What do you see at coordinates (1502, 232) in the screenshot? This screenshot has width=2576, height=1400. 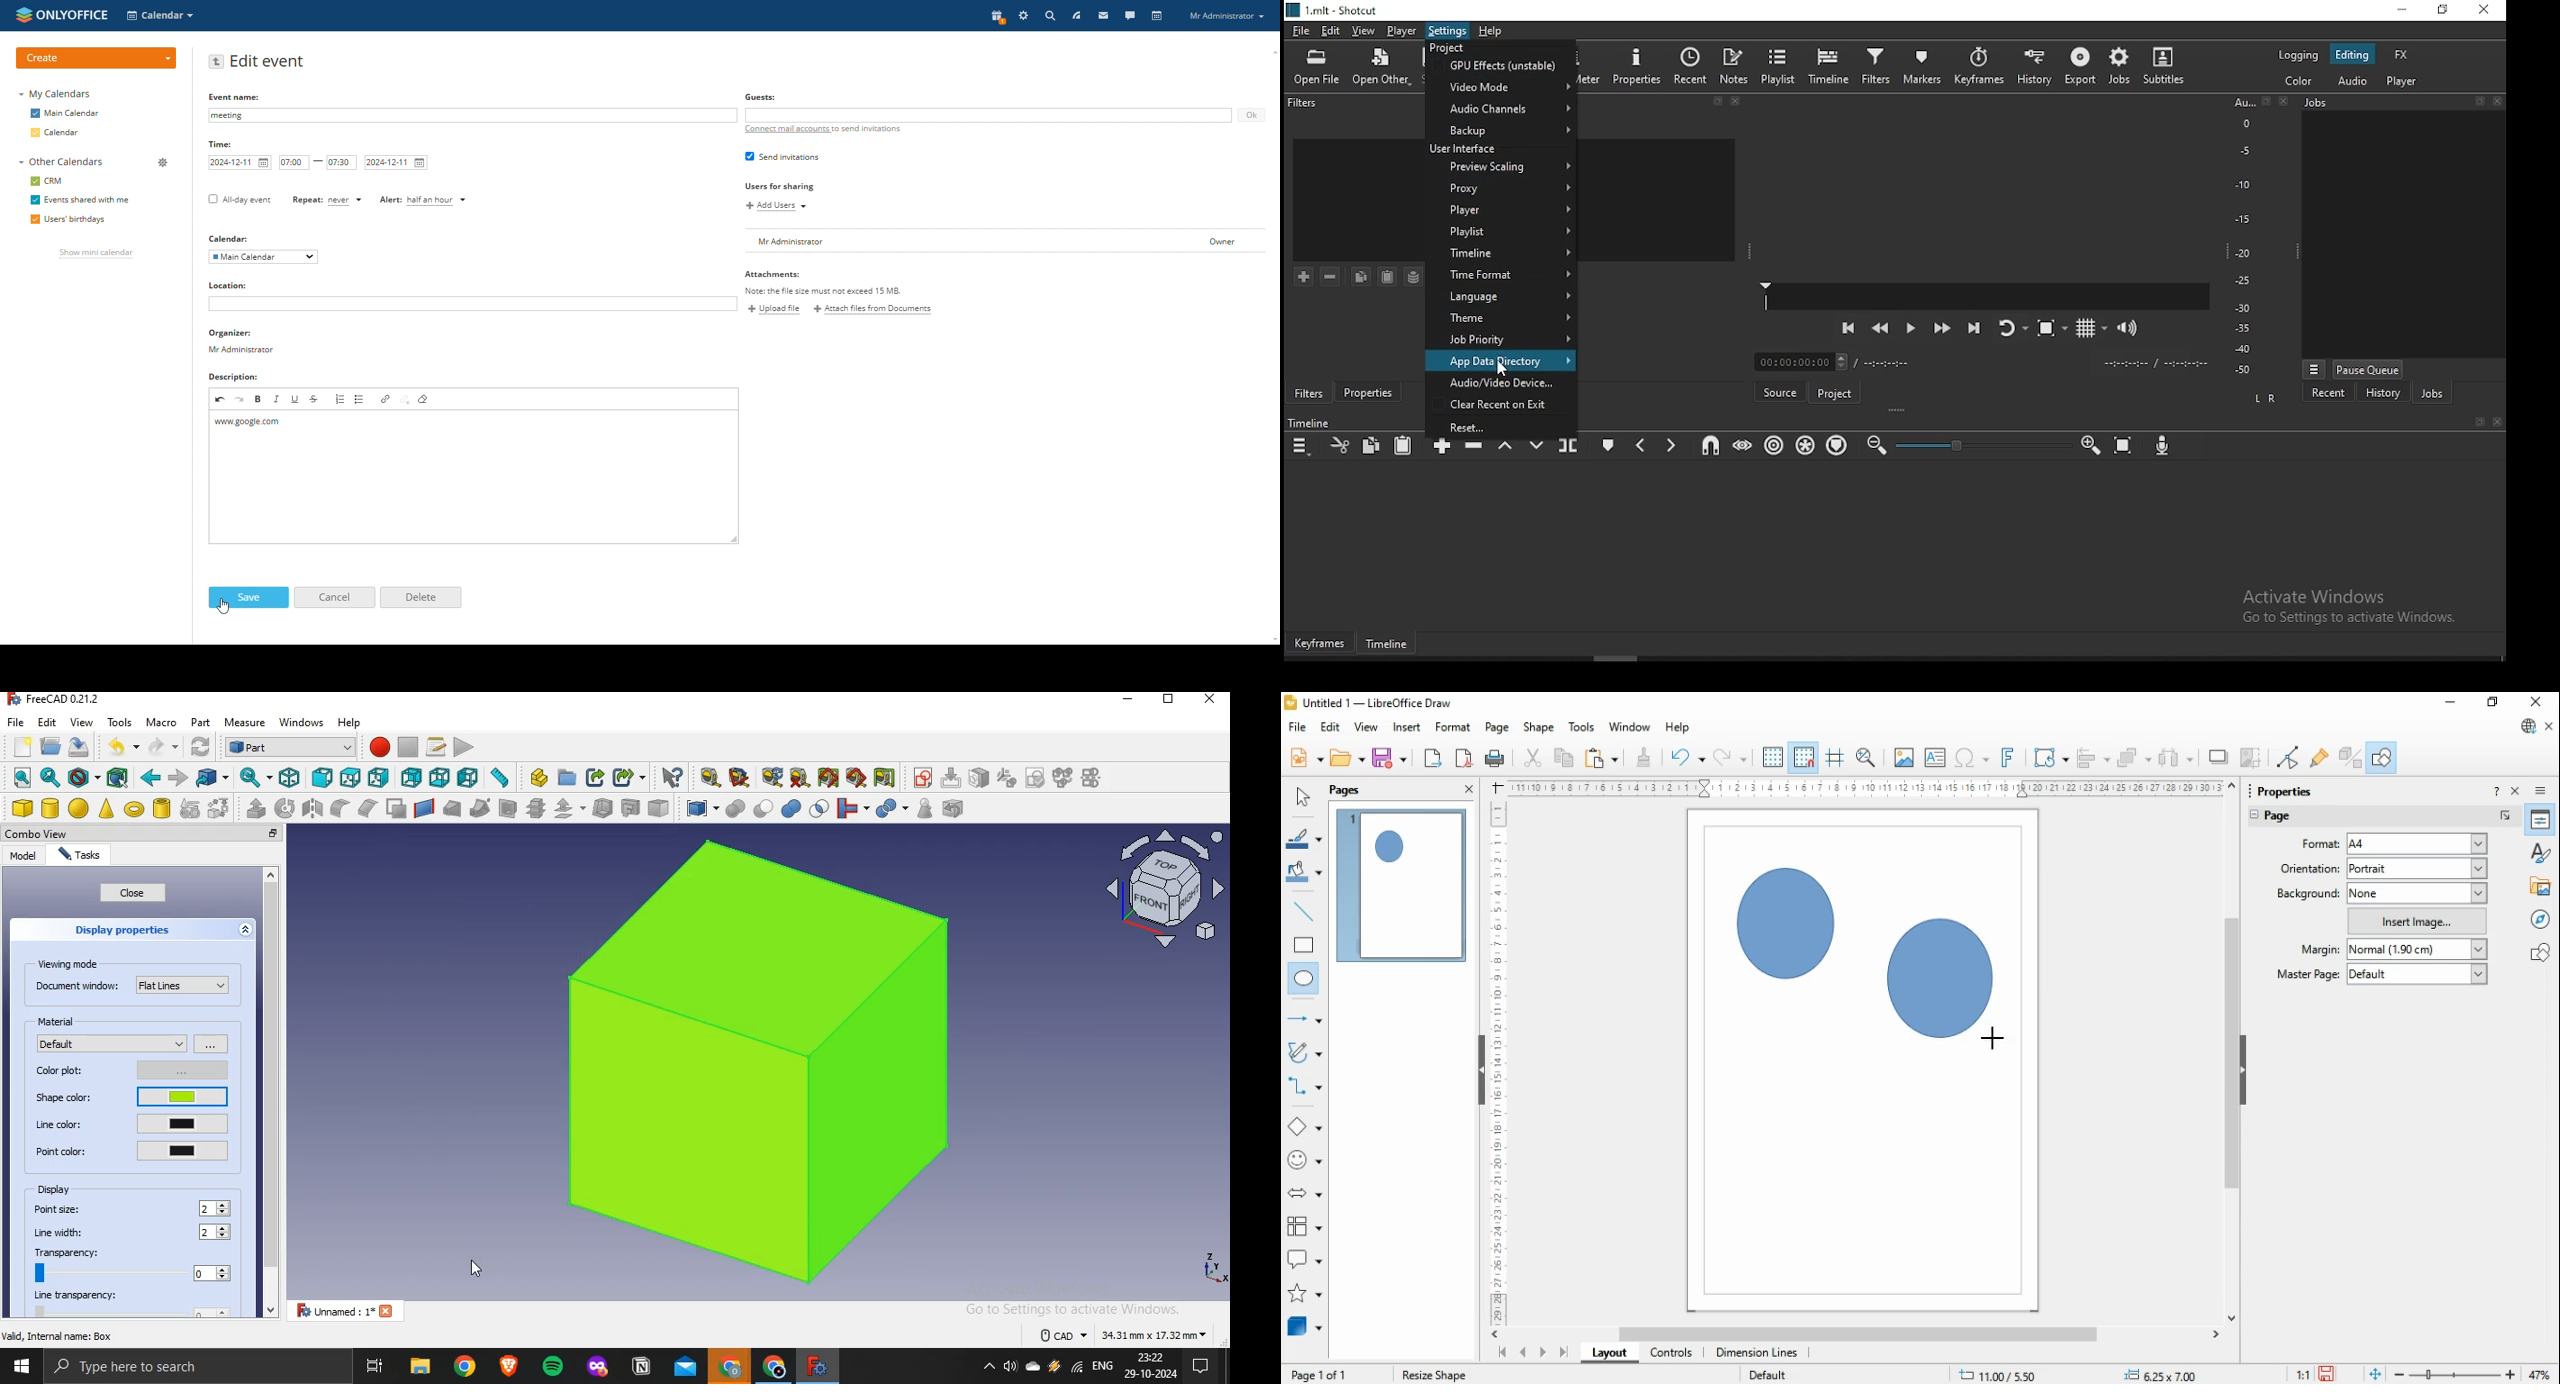 I see `playlist` at bounding box center [1502, 232].